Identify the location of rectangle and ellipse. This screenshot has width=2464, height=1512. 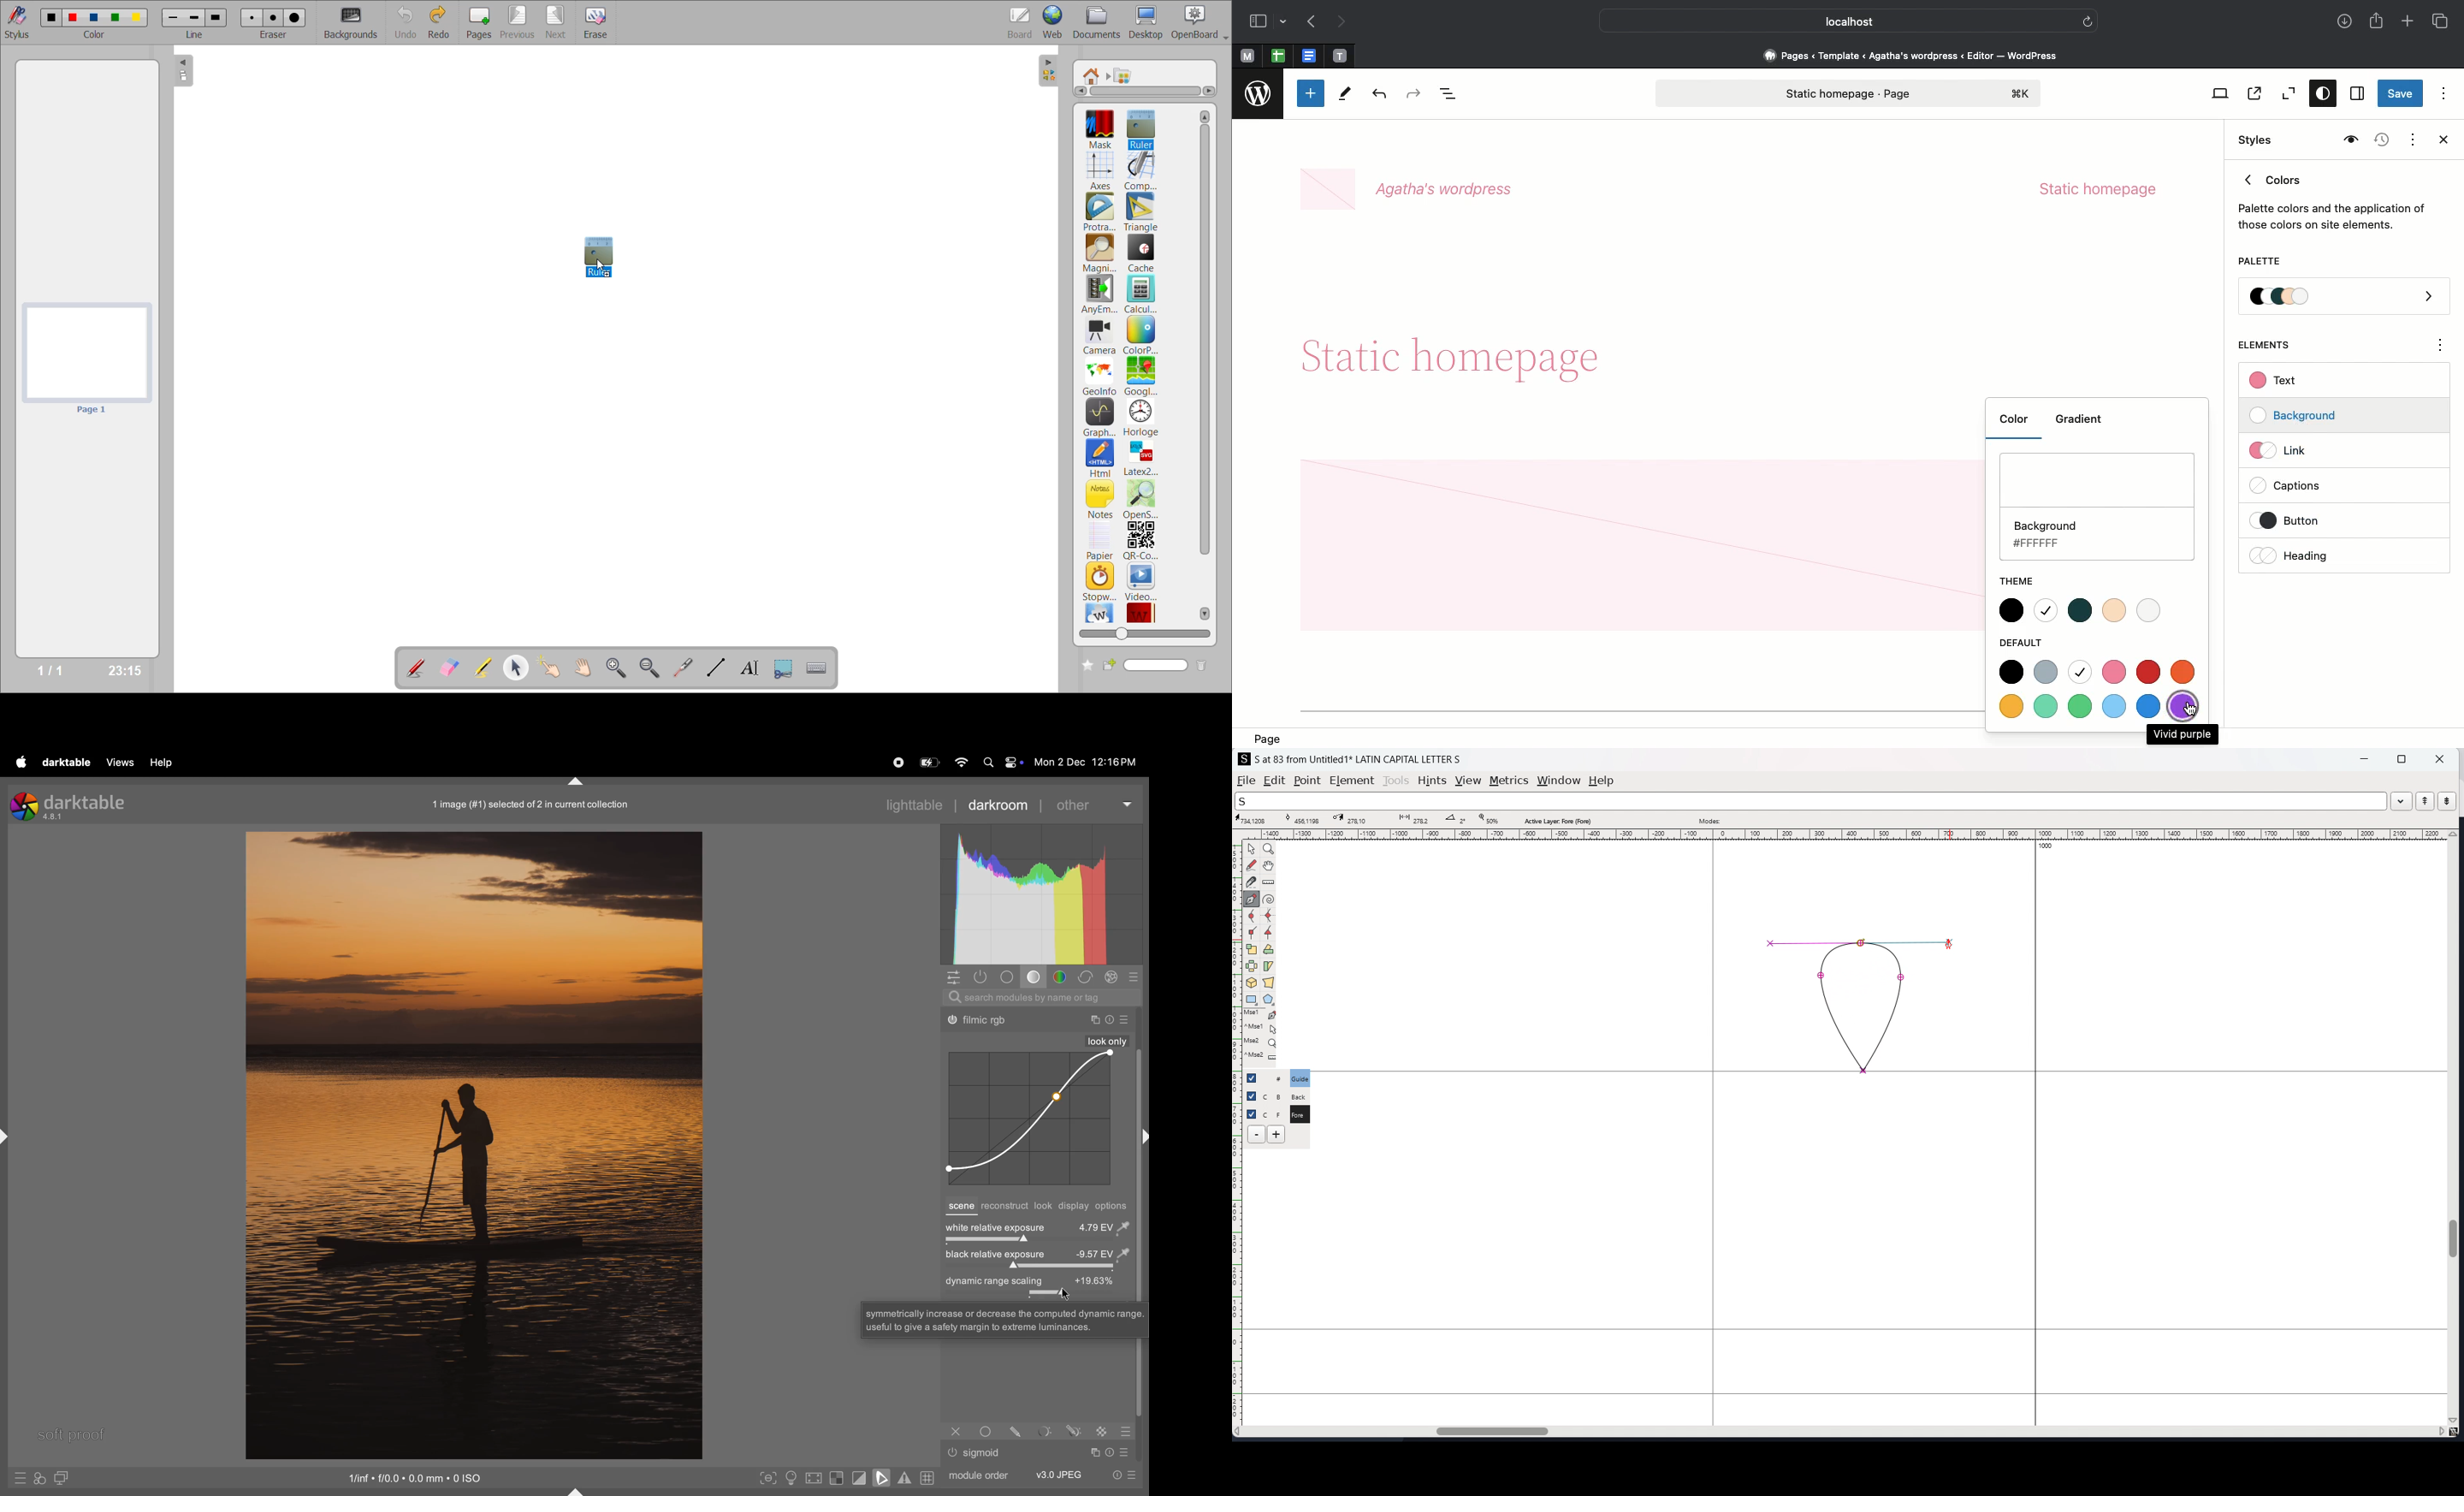
(1252, 1000).